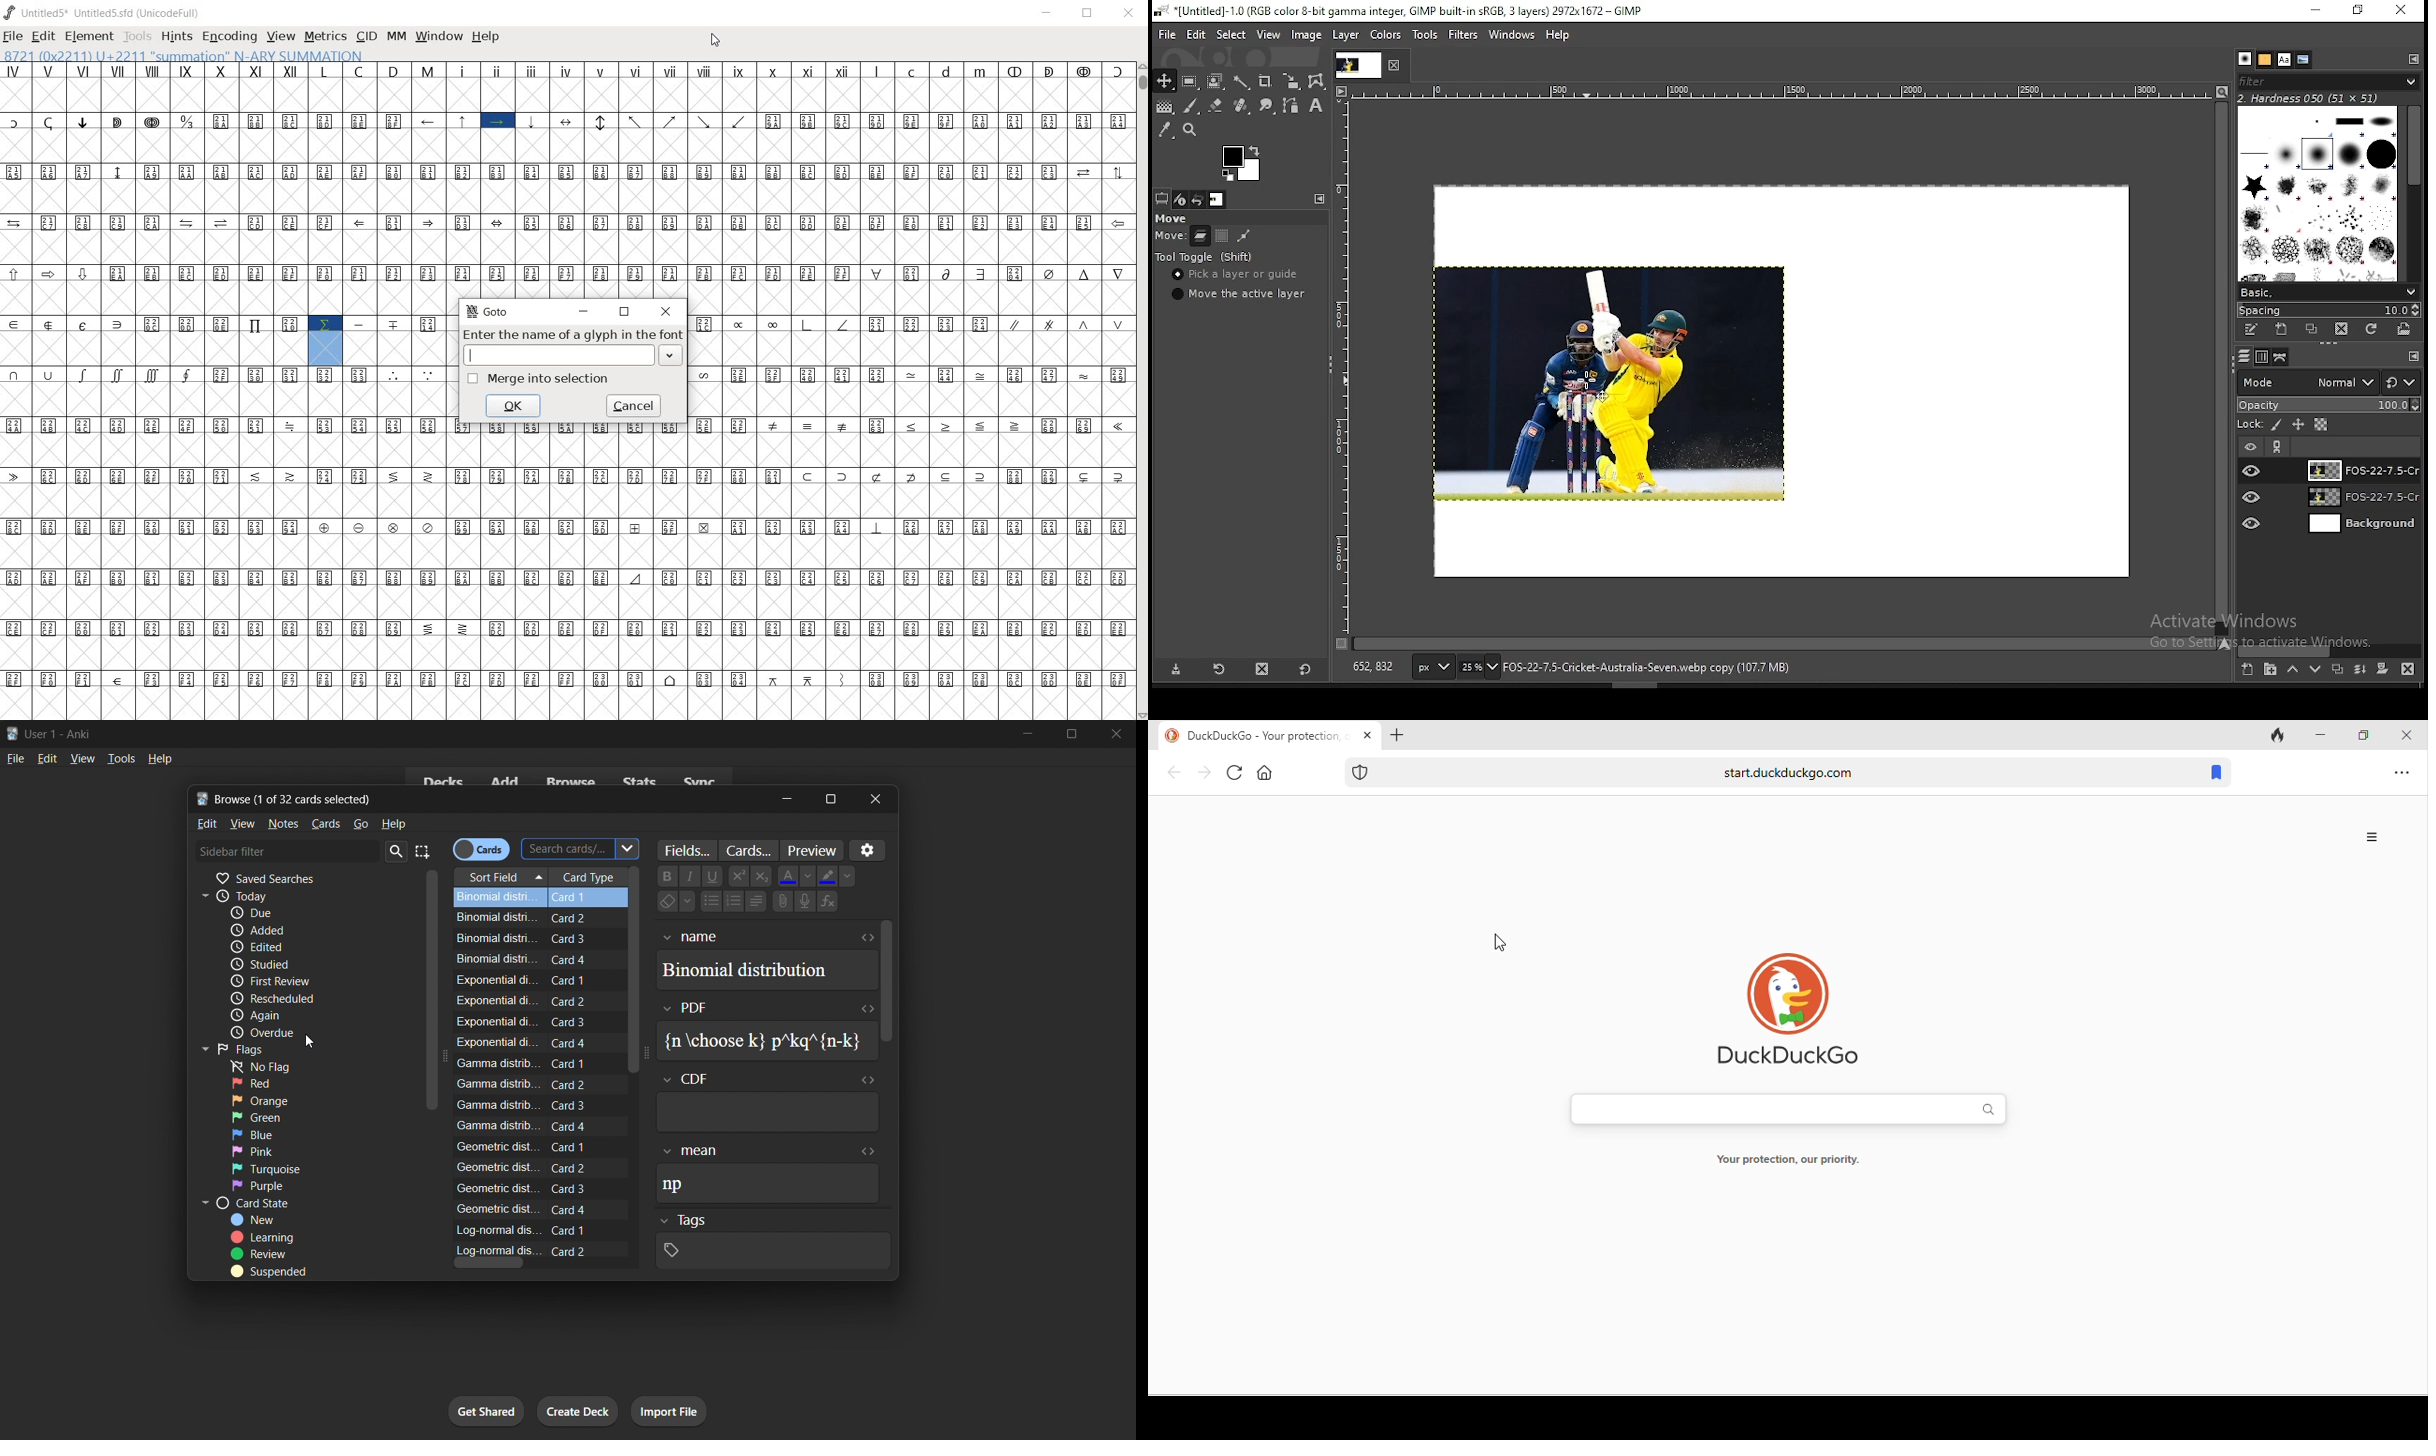  What do you see at coordinates (242, 1049) in the screenshot?
I see `flags ` at bounding box center [242, 1049].